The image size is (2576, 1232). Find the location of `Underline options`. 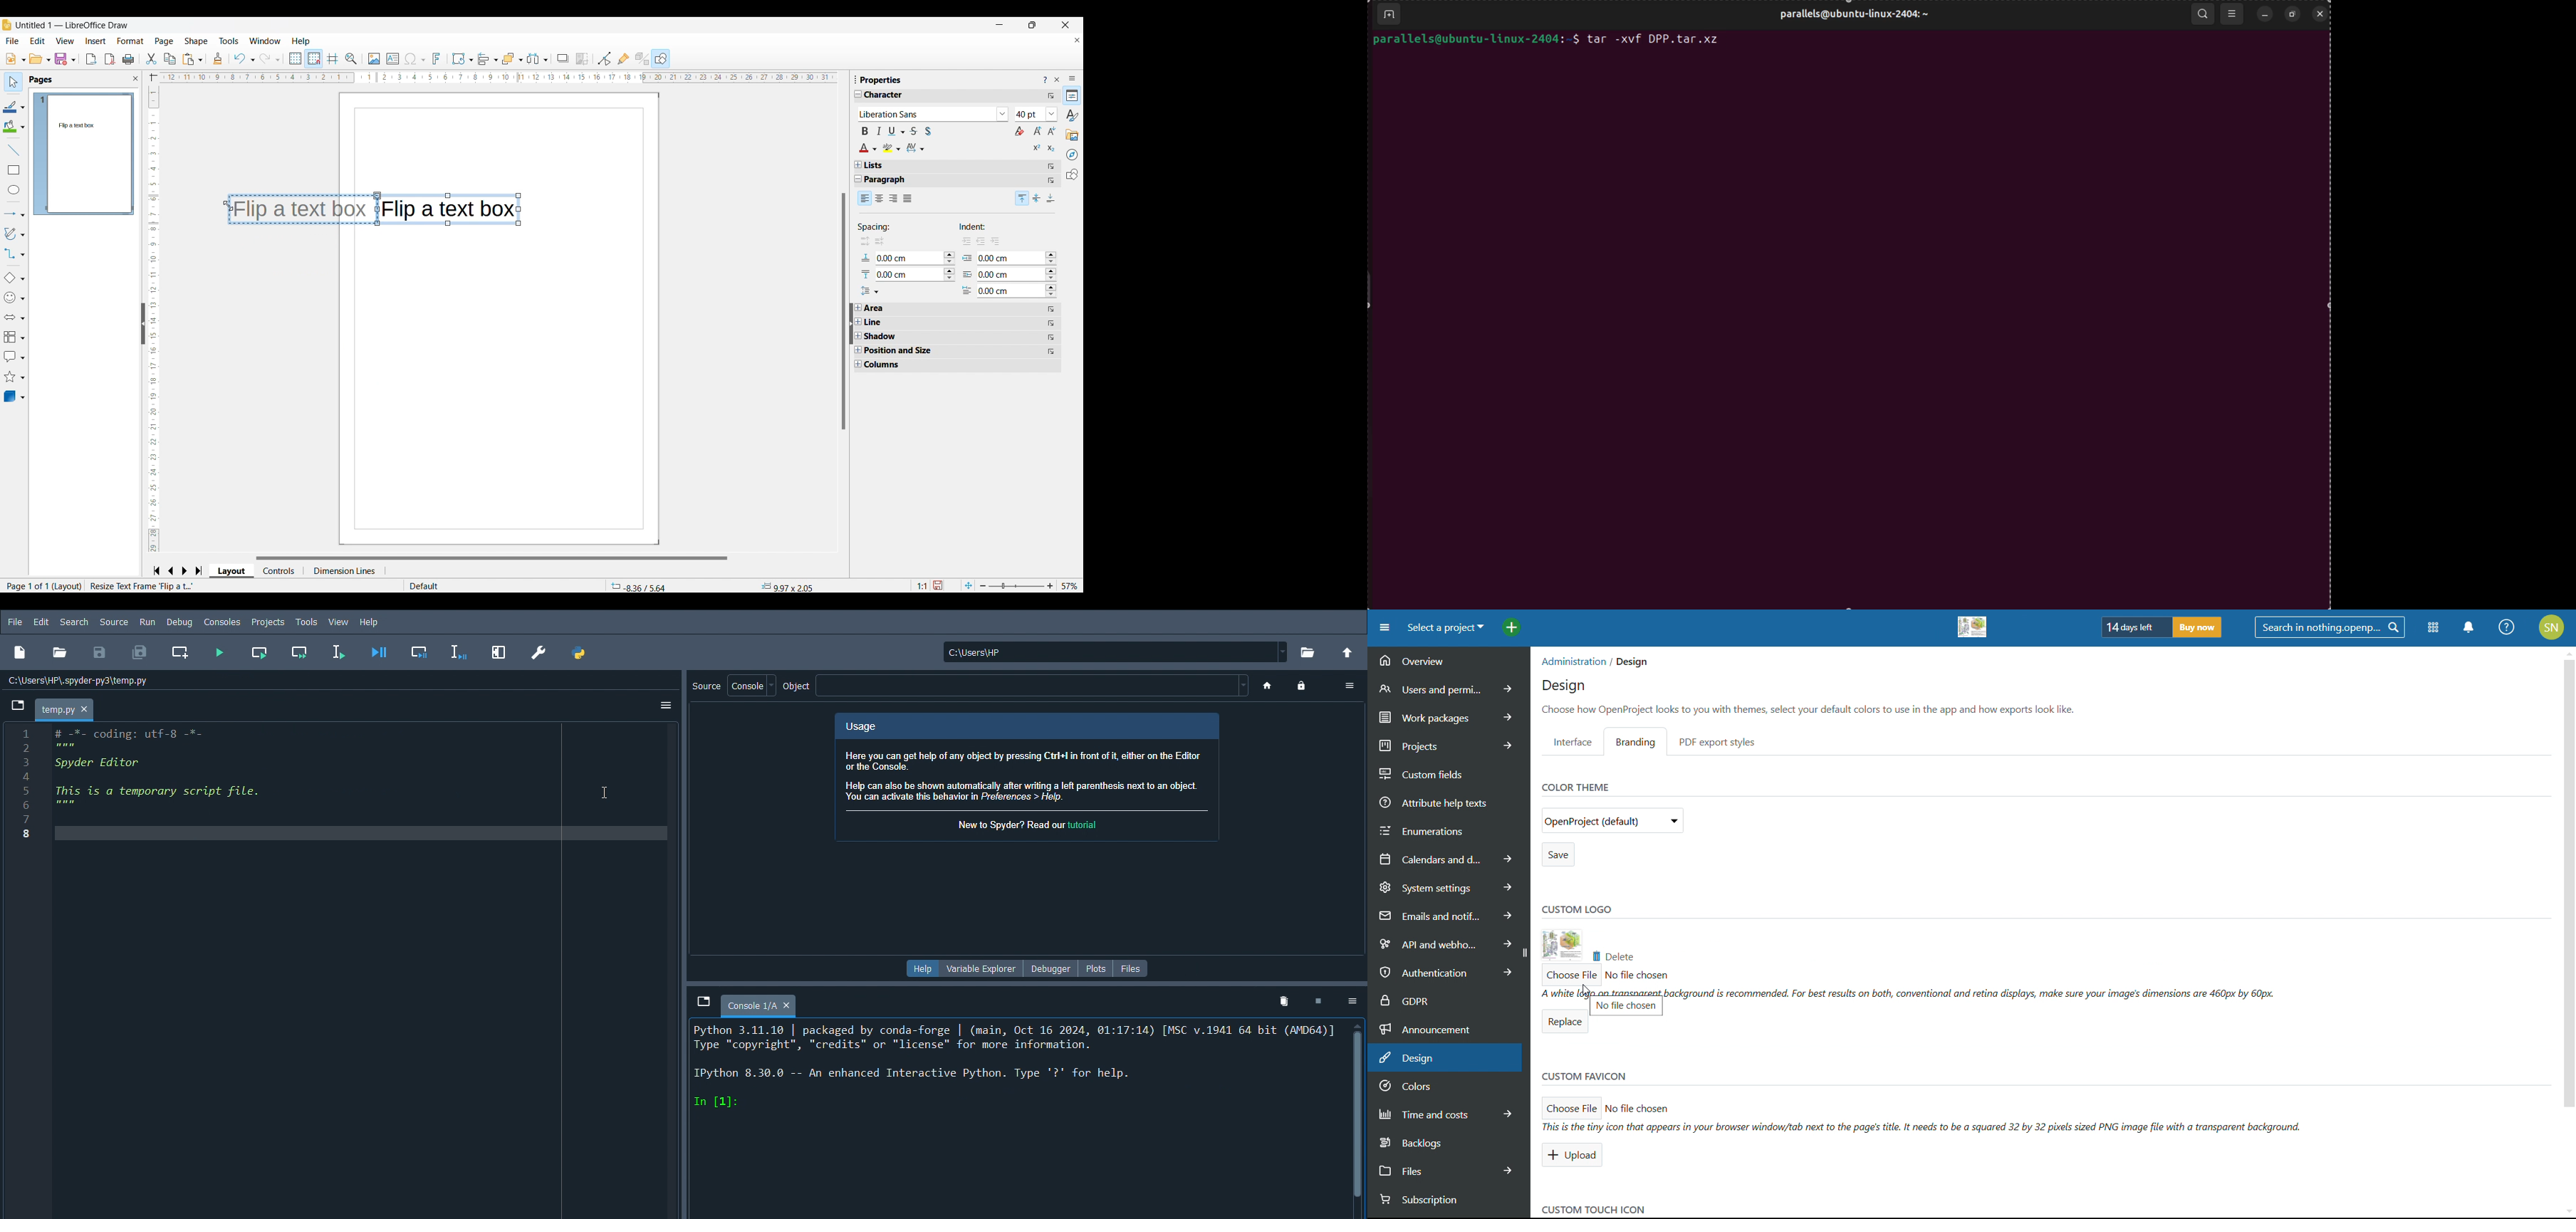

Underline options is located at coordinates (897, 131).